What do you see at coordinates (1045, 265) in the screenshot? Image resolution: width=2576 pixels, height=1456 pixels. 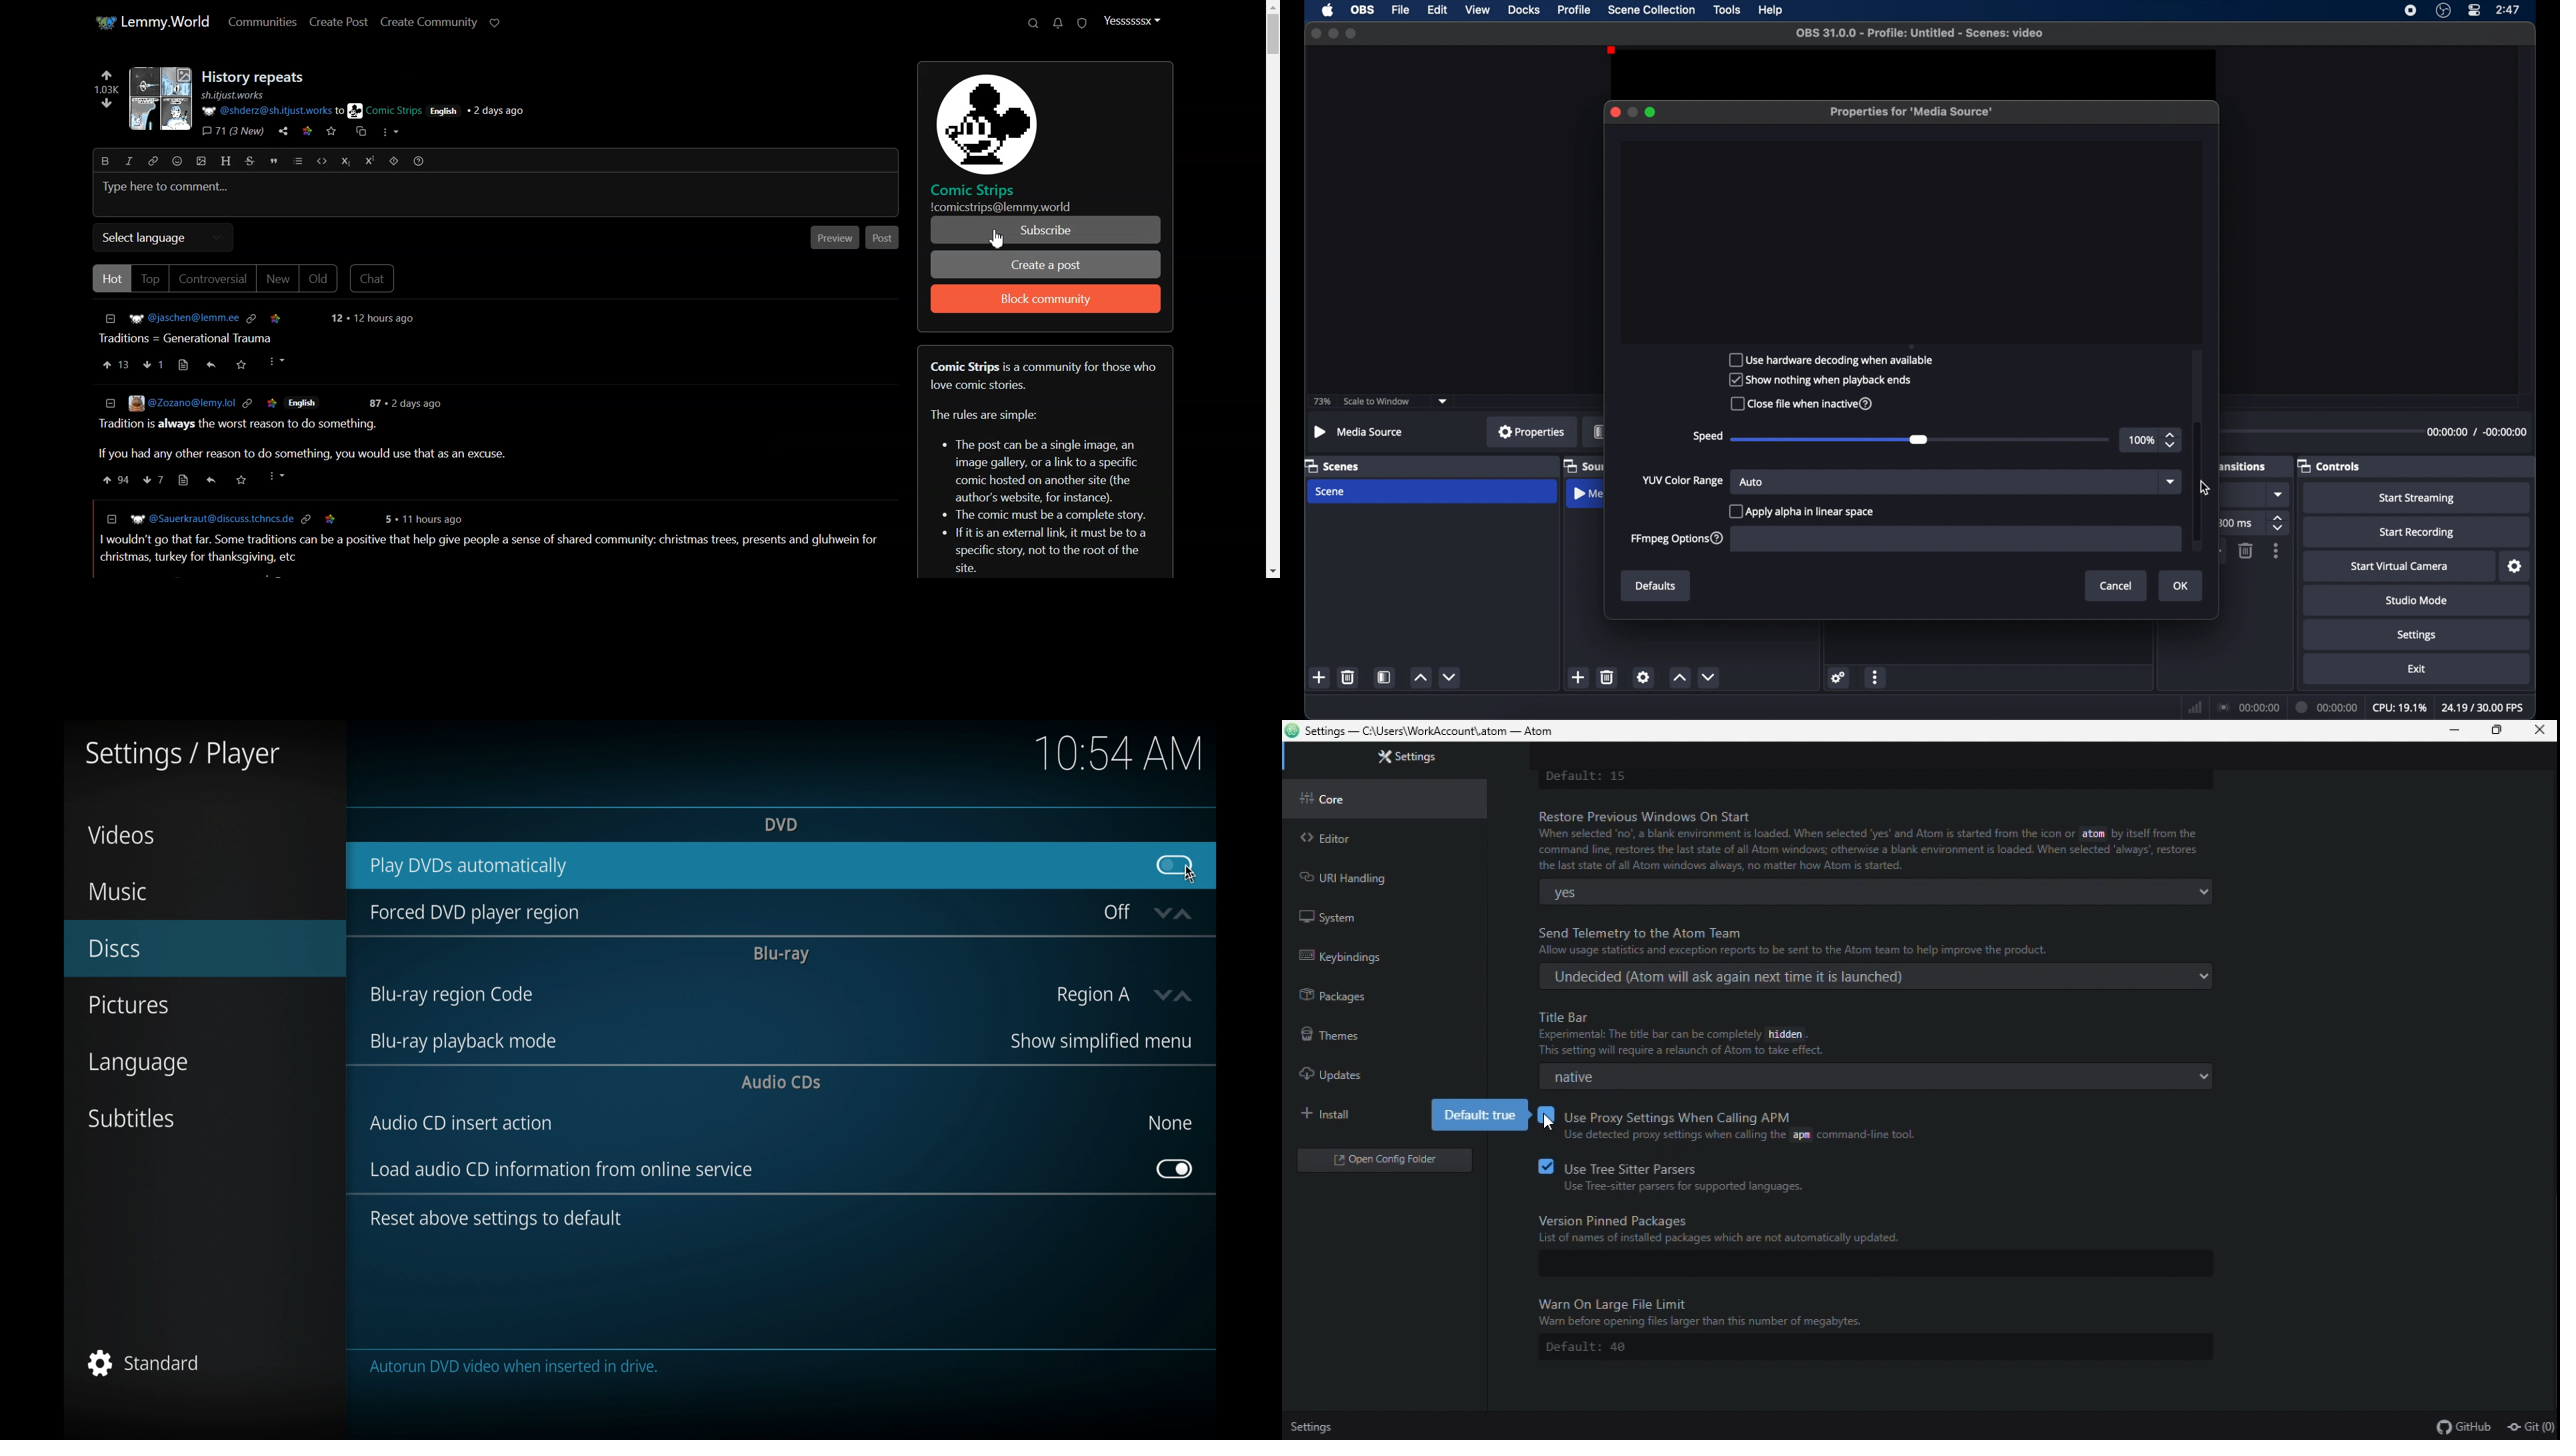 I see `Create a post` at bounding box center [1045, 265].